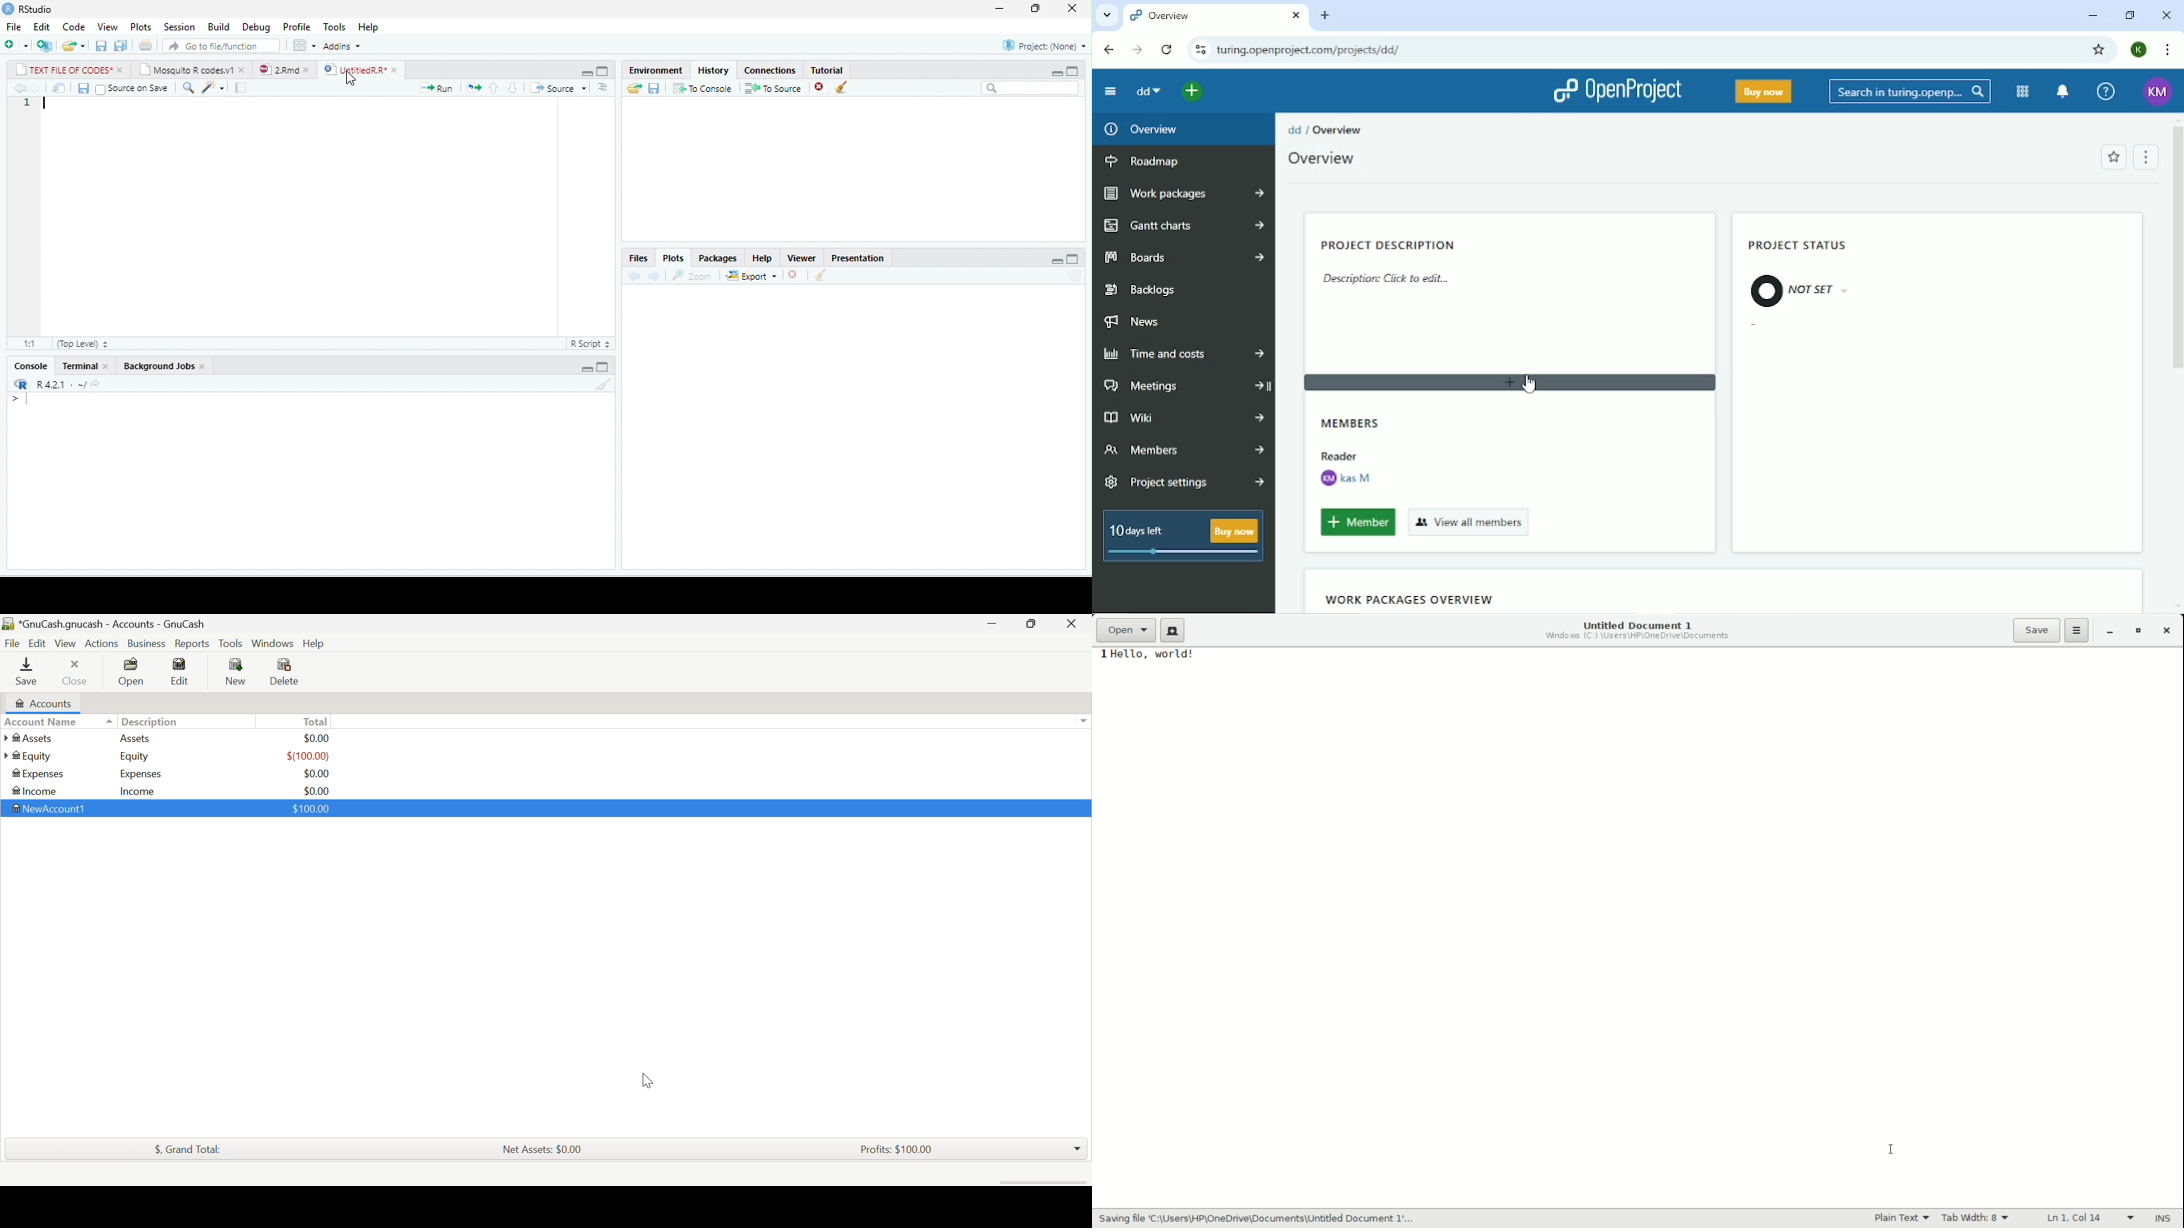 This screenshot has height=1232, width=2184. What do you see at coordinates (108, 27) in the screenshot?
I see `View` at bounding box center [108, 27].